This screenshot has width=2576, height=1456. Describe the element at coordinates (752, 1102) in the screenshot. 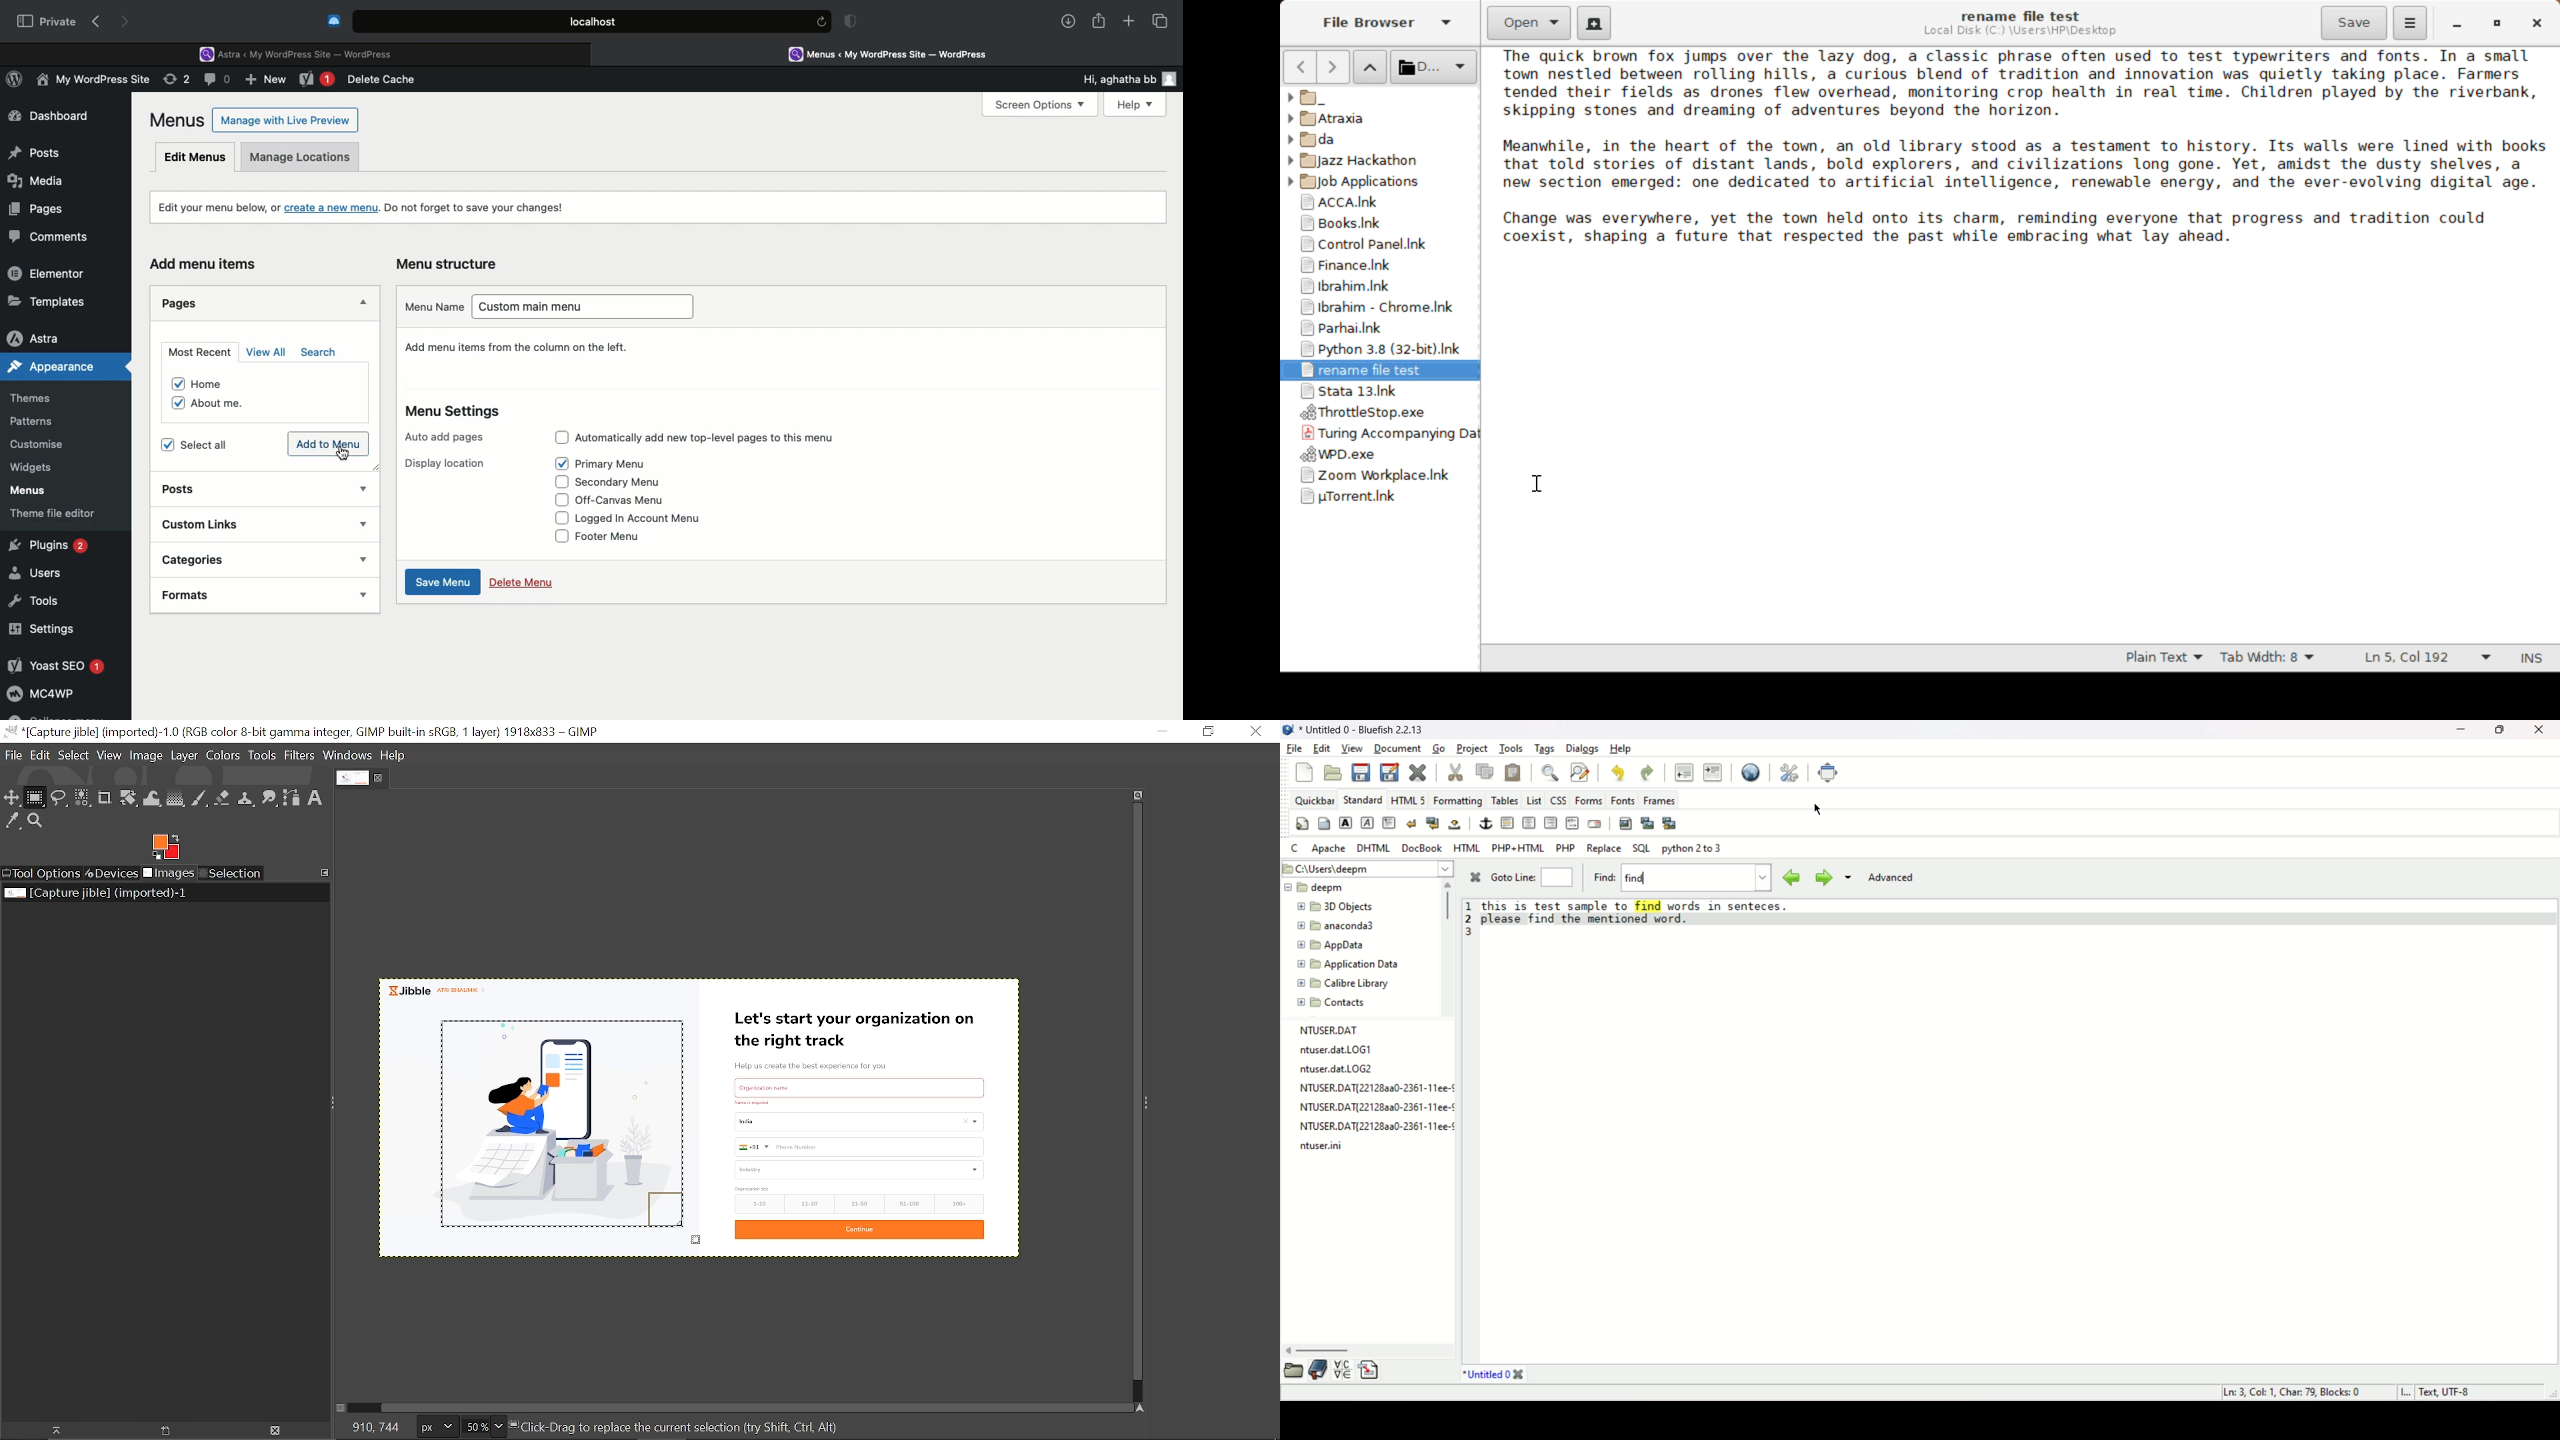

I see `` at that location.